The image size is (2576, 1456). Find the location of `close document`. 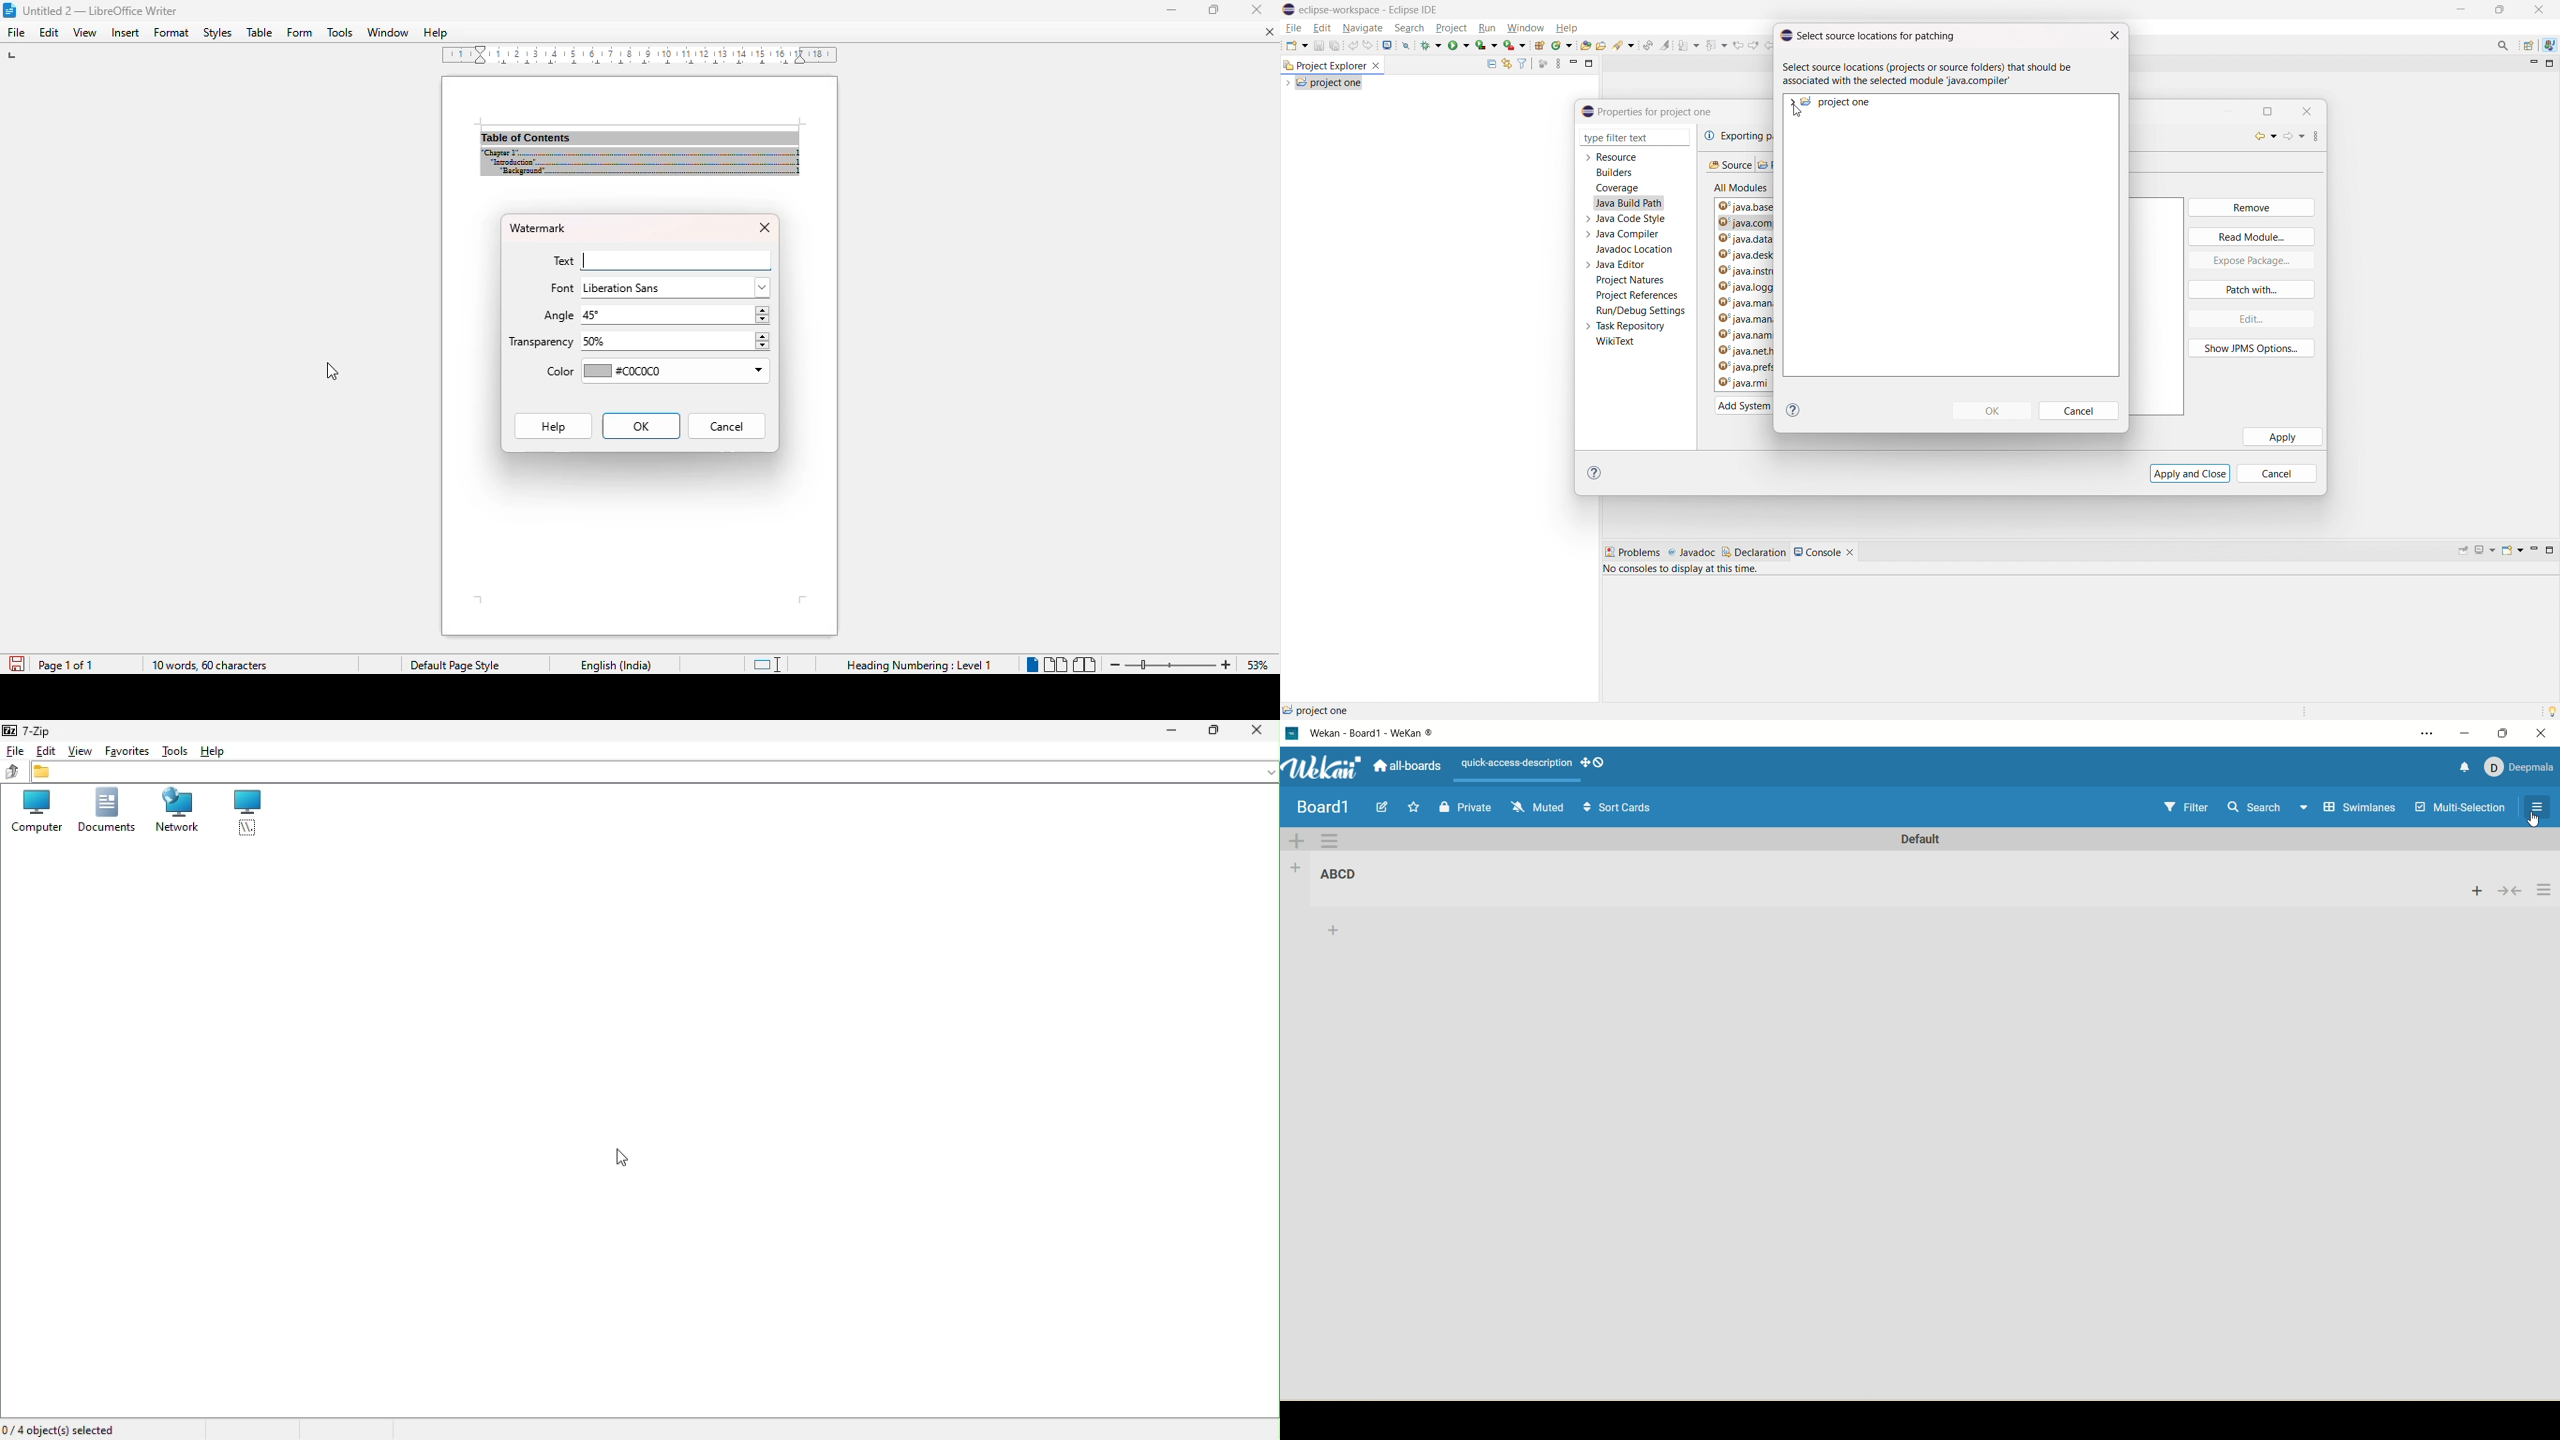

close document is located at coordinates (1270, 32).